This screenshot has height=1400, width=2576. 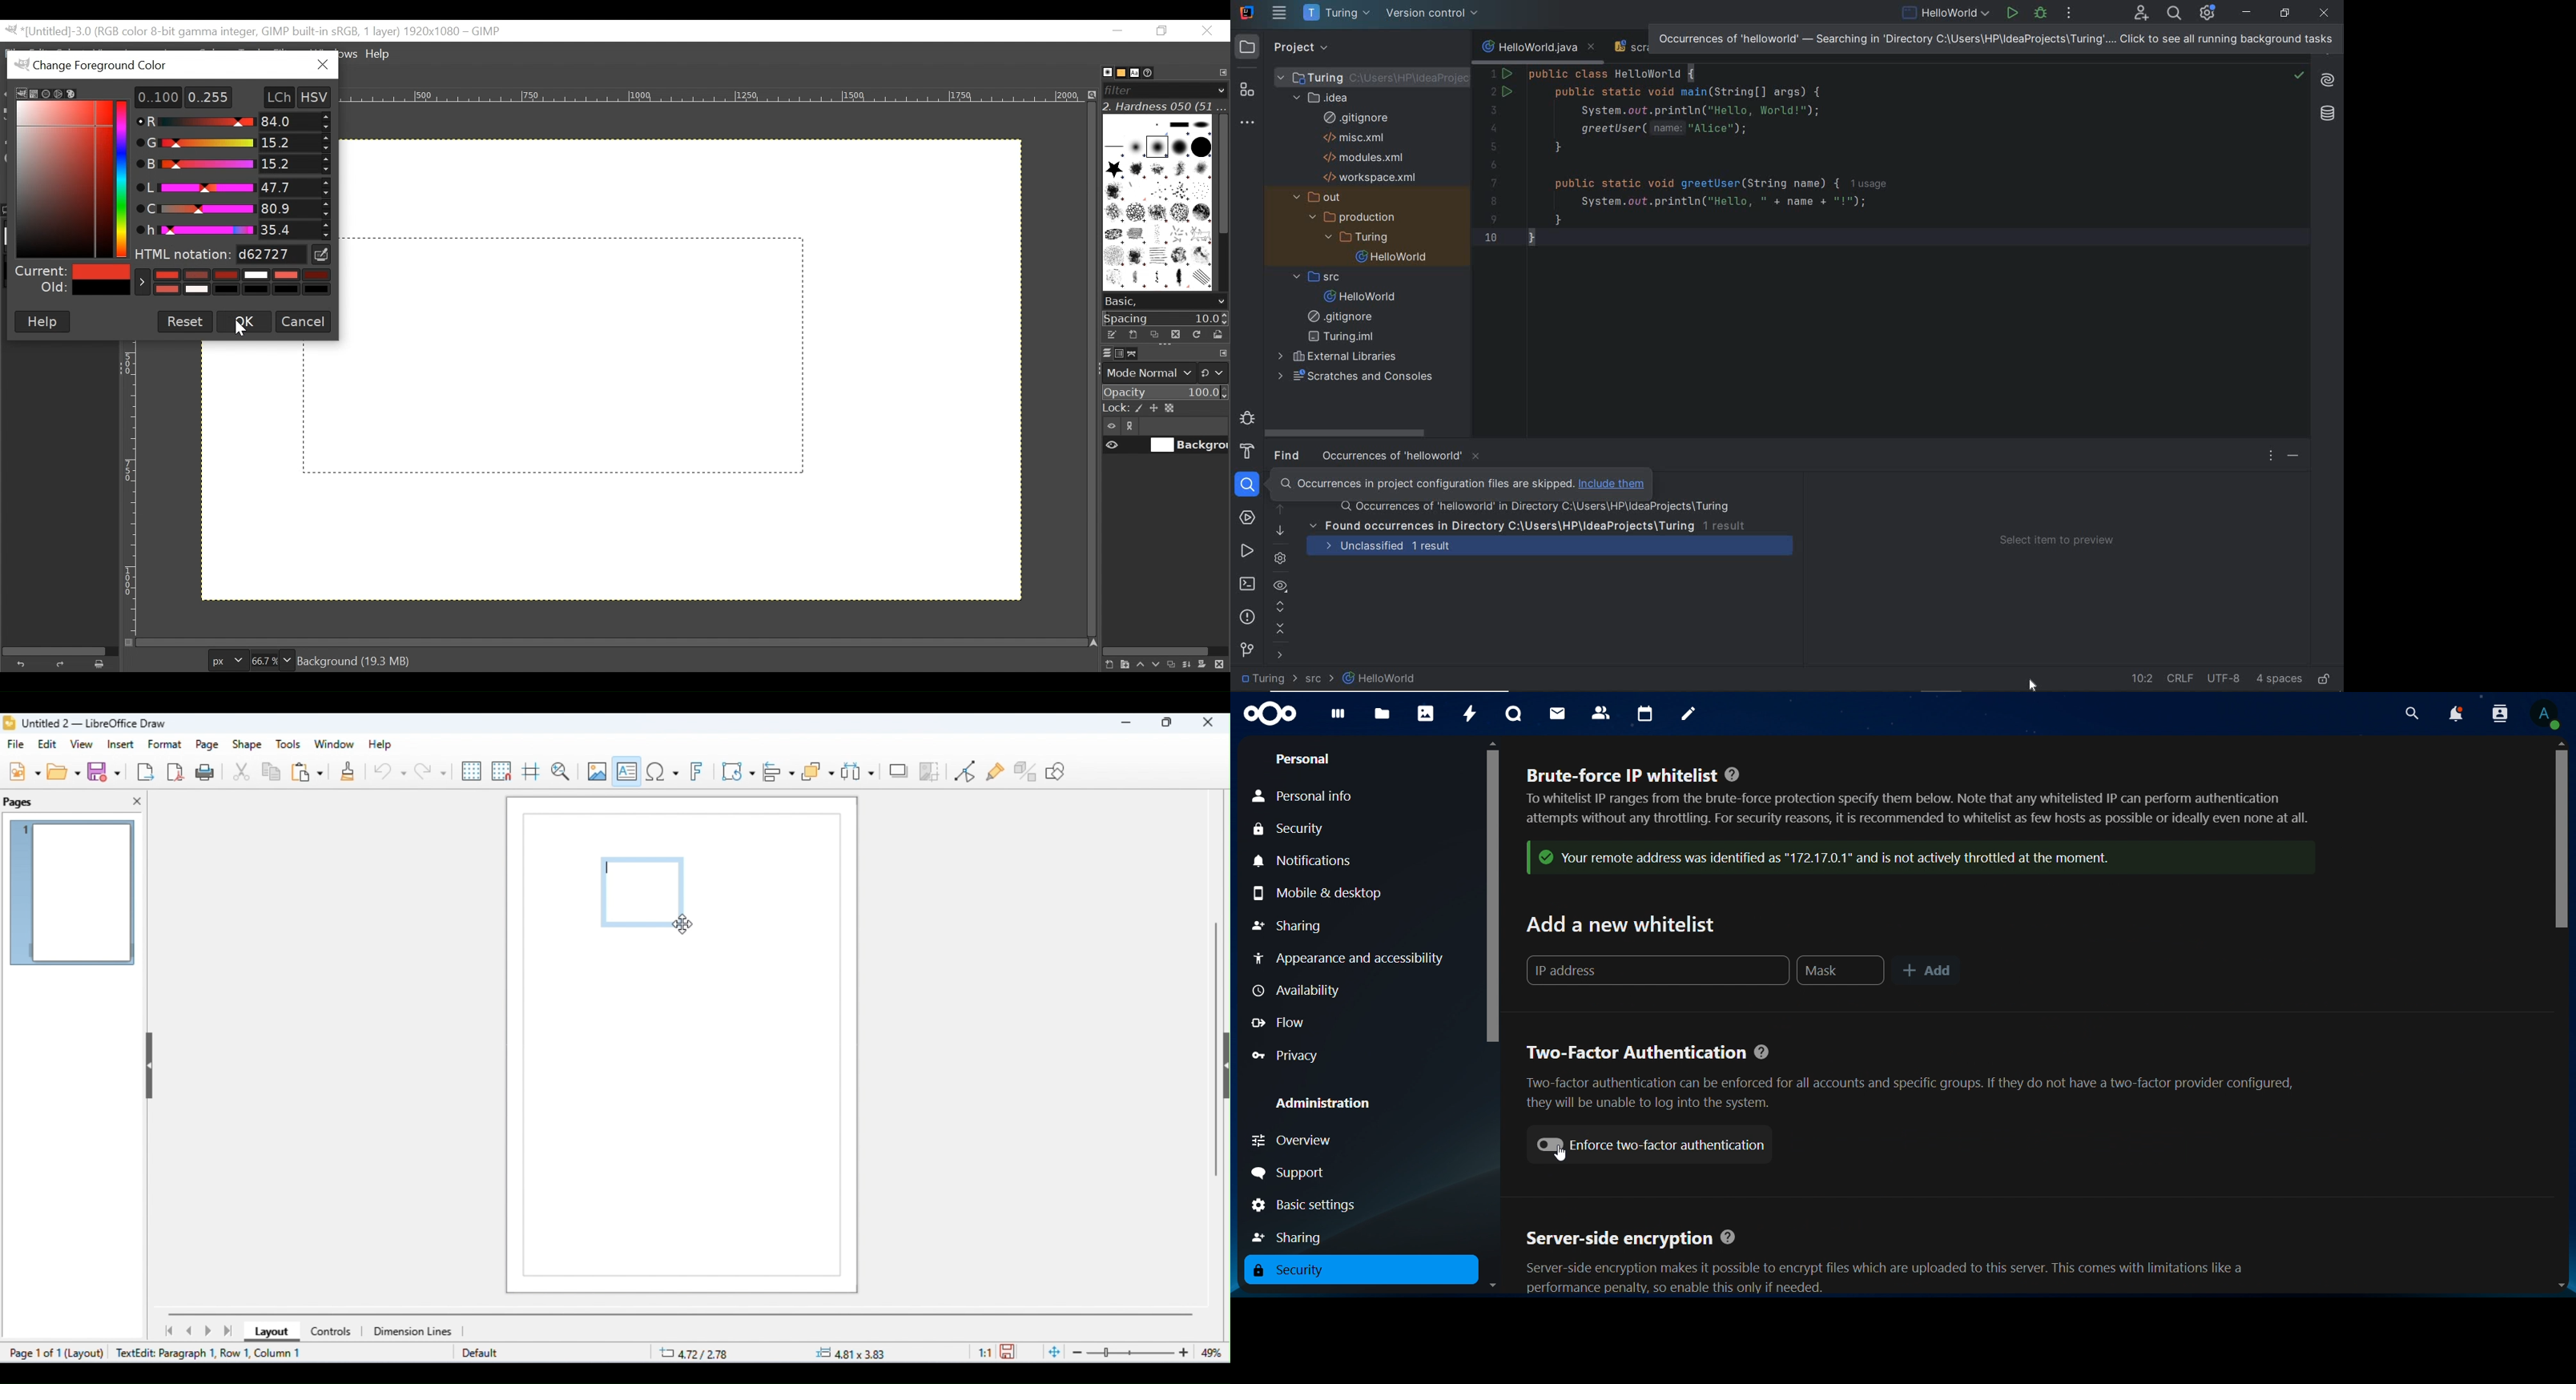 I want to click on Layers, so click(x=1099, y=352).